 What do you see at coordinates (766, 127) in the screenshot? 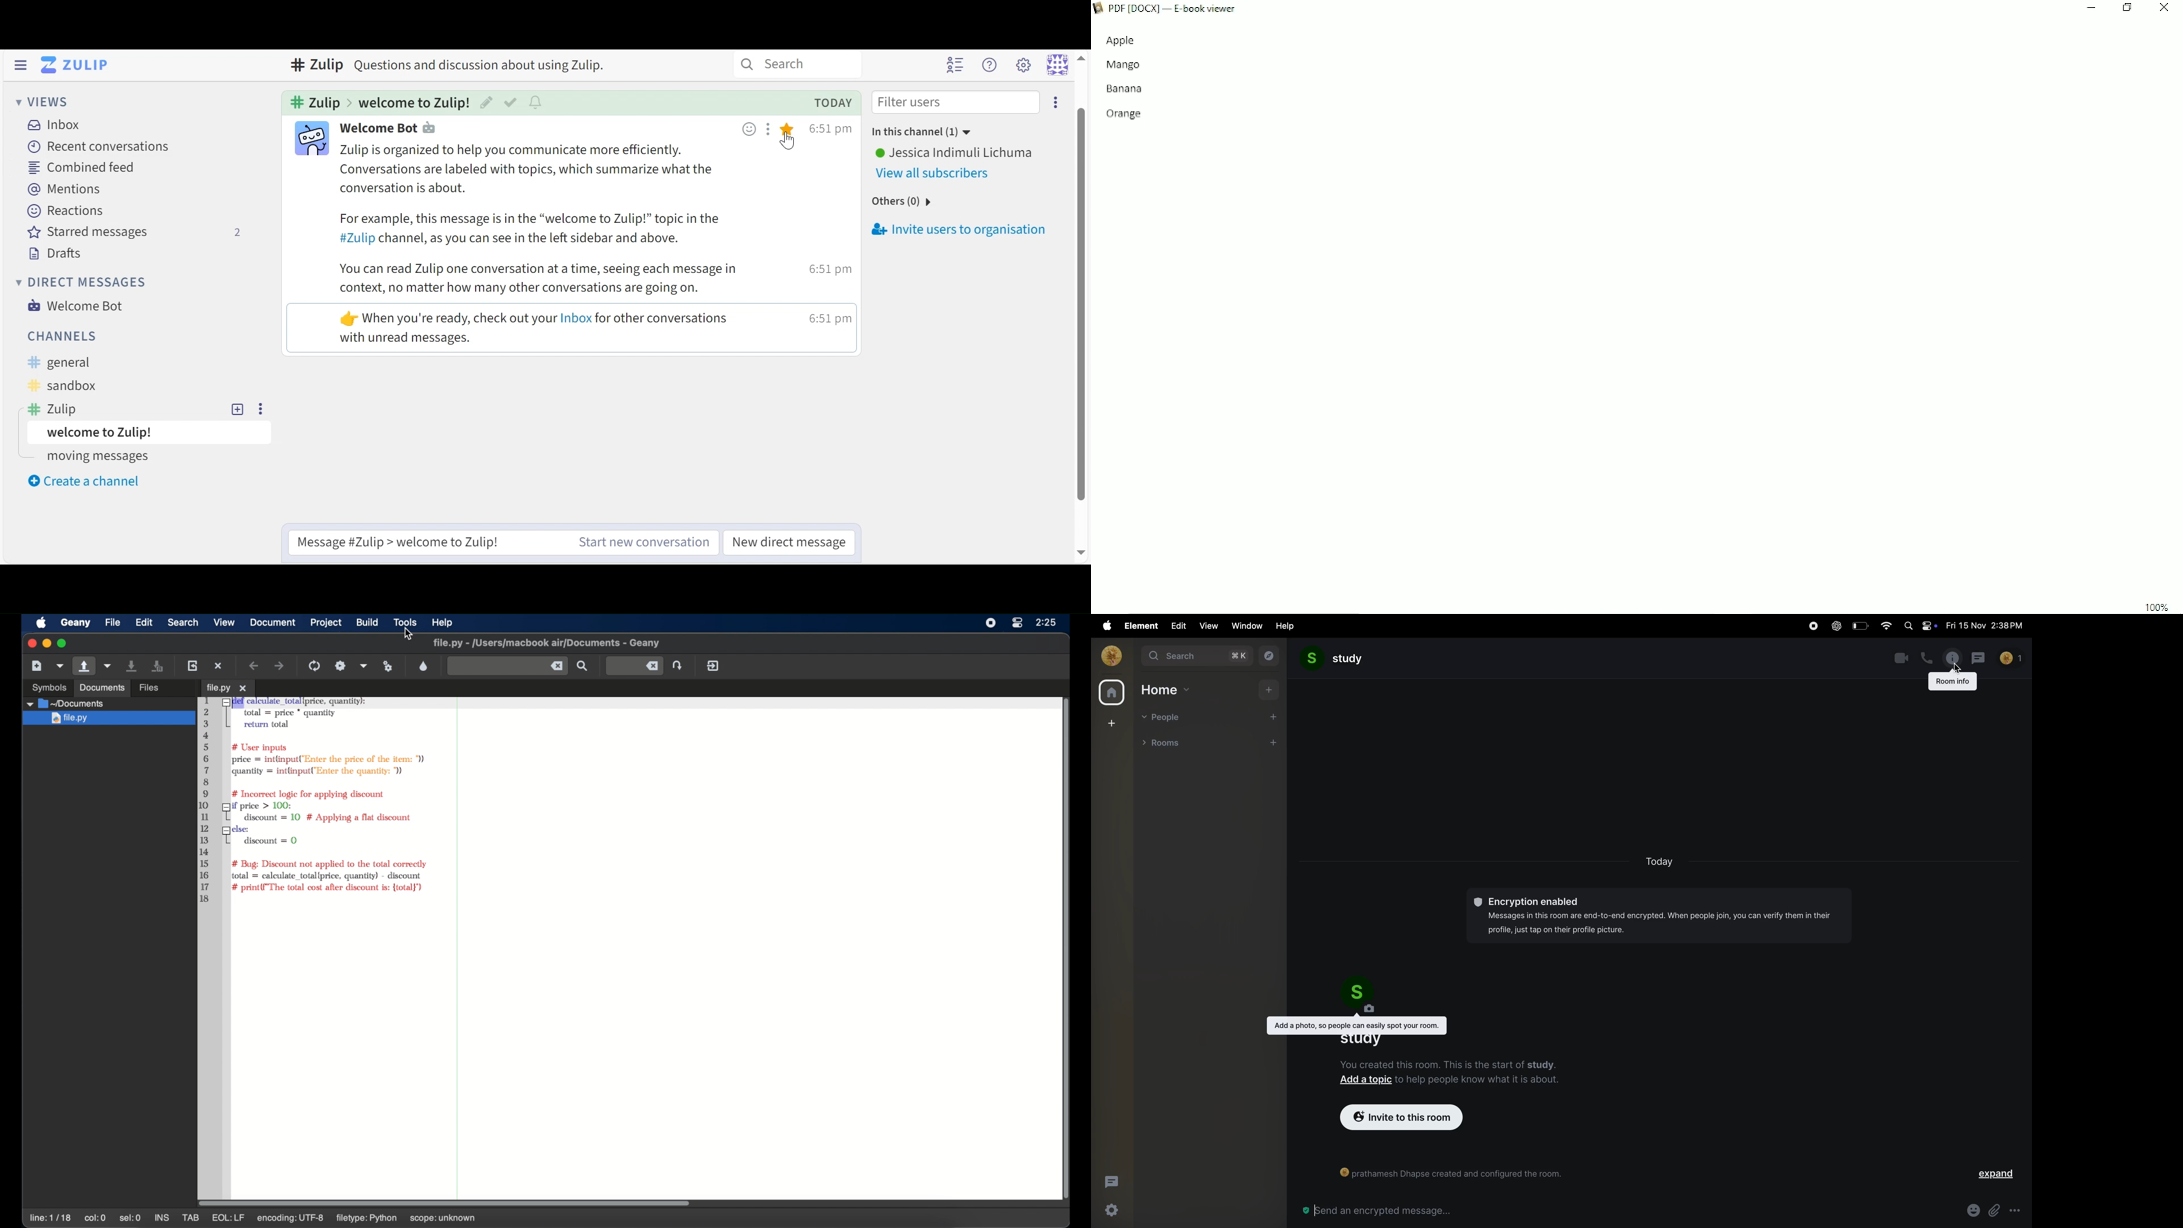
I see `Add message action` at bounding box center [766, 127].